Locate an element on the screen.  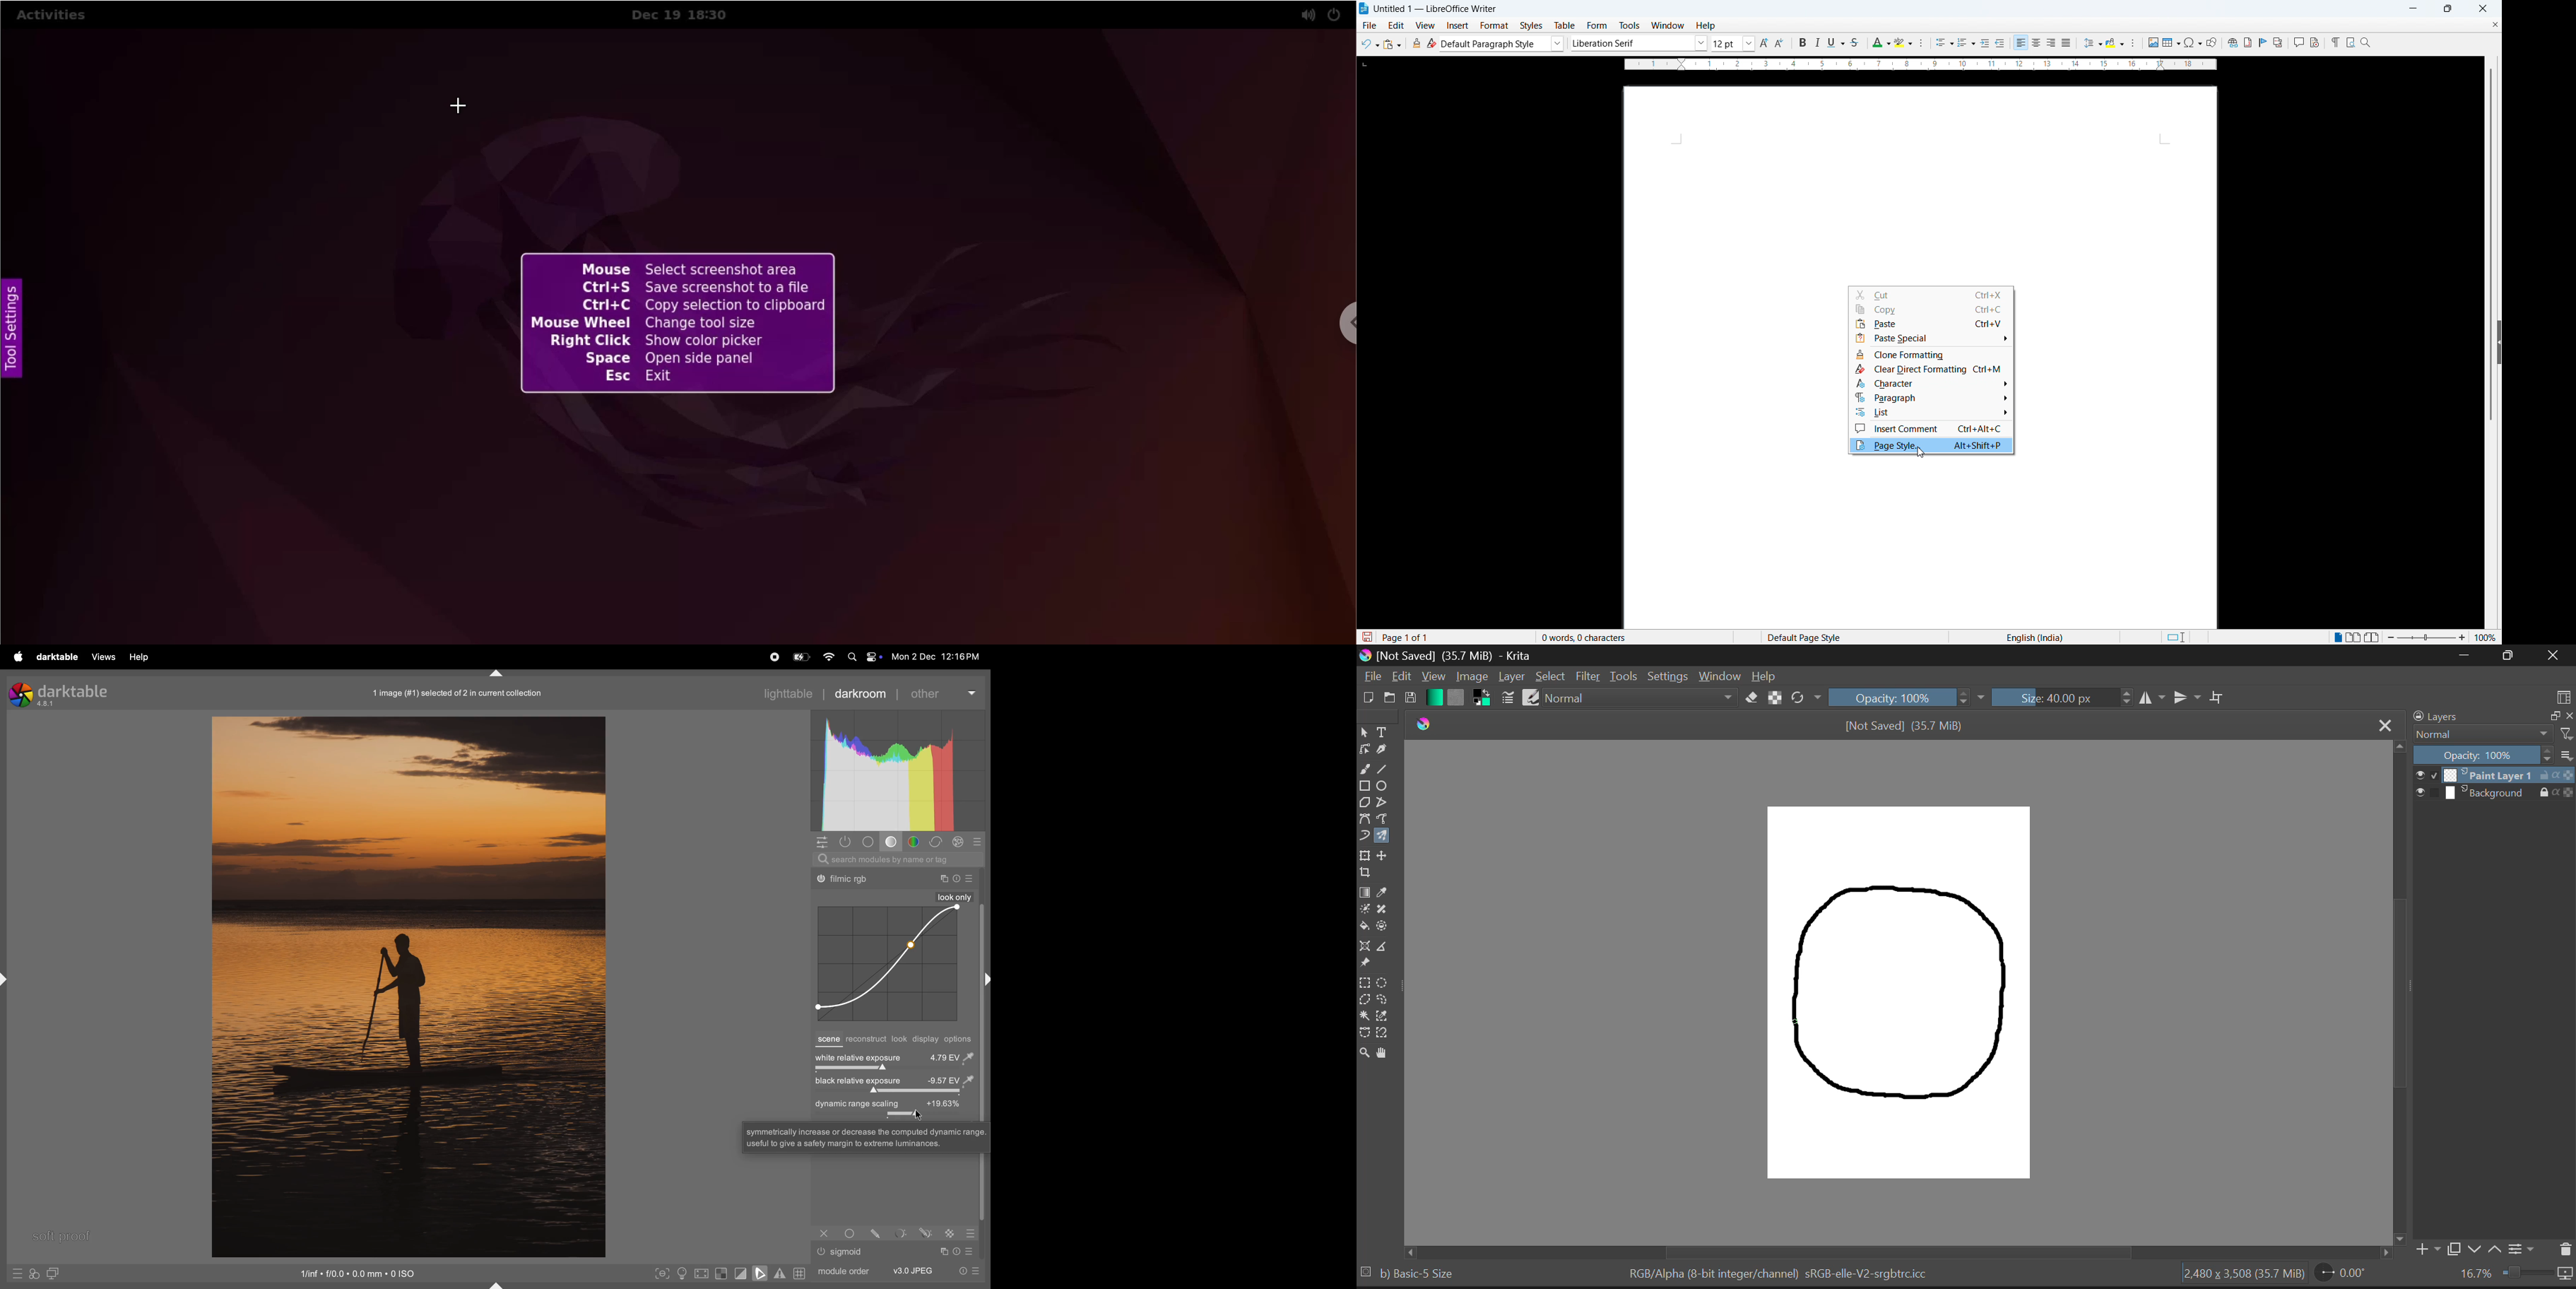
iso is located at coordinates (360, 1272).